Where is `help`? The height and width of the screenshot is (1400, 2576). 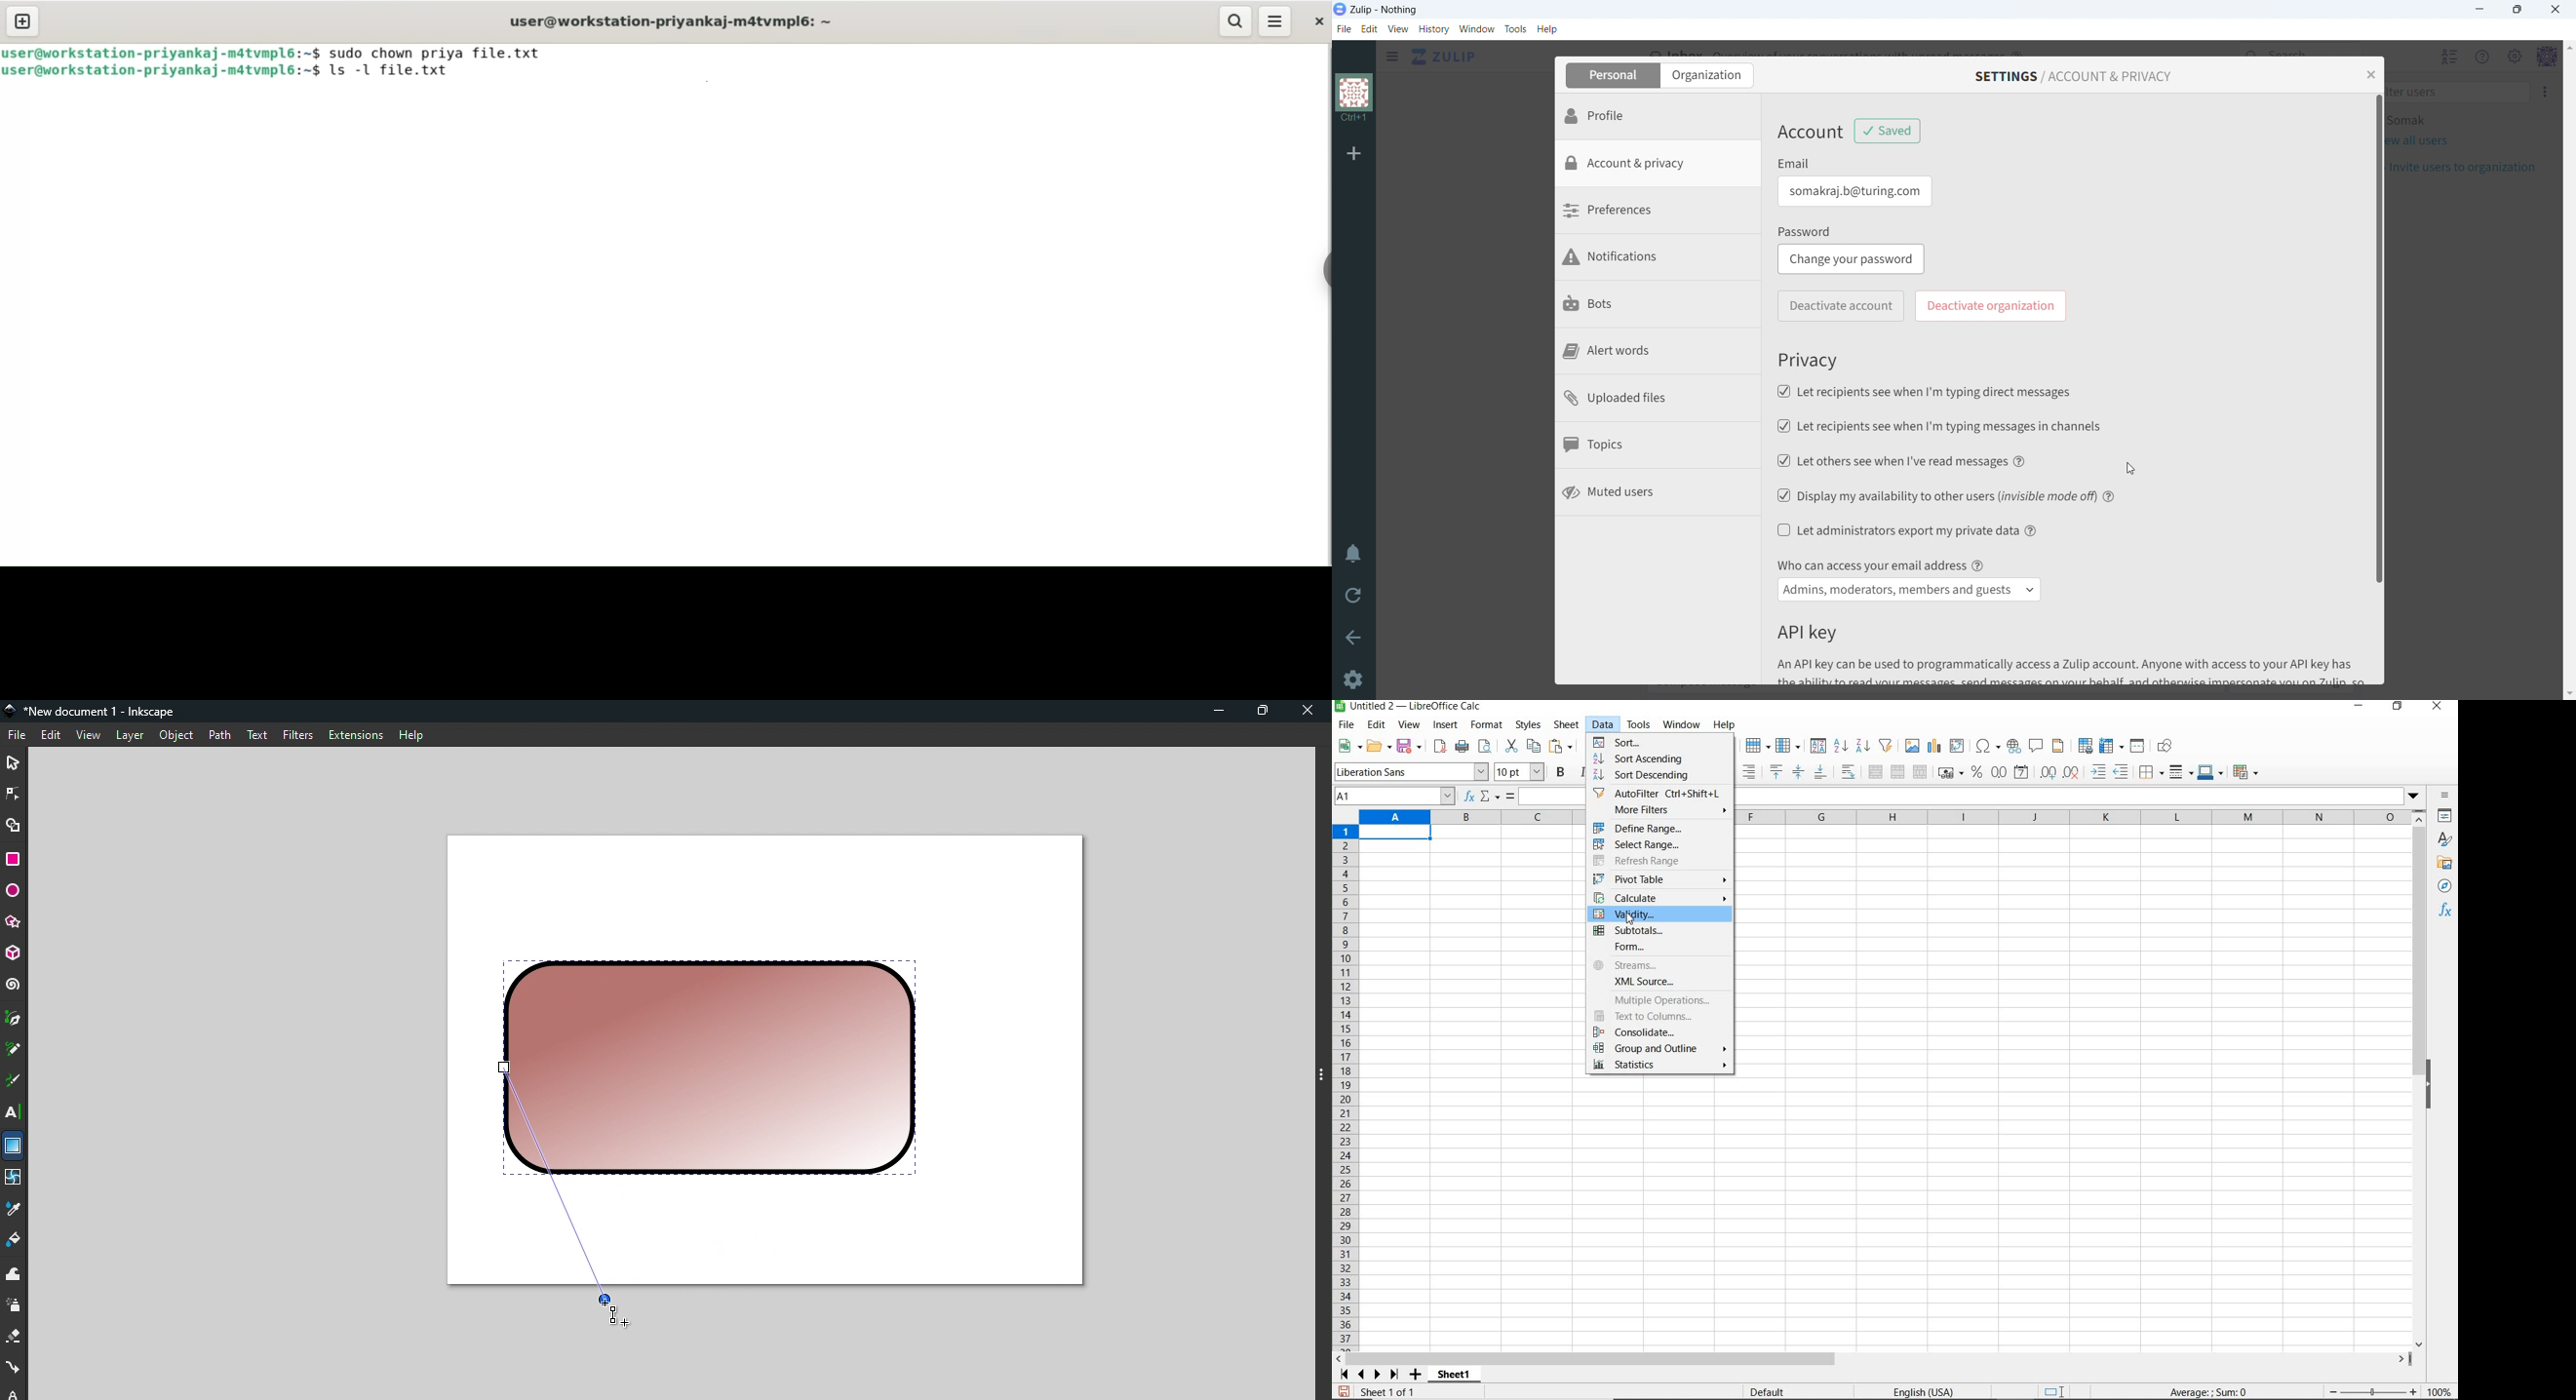
help is located at coordinates (1547, 29).